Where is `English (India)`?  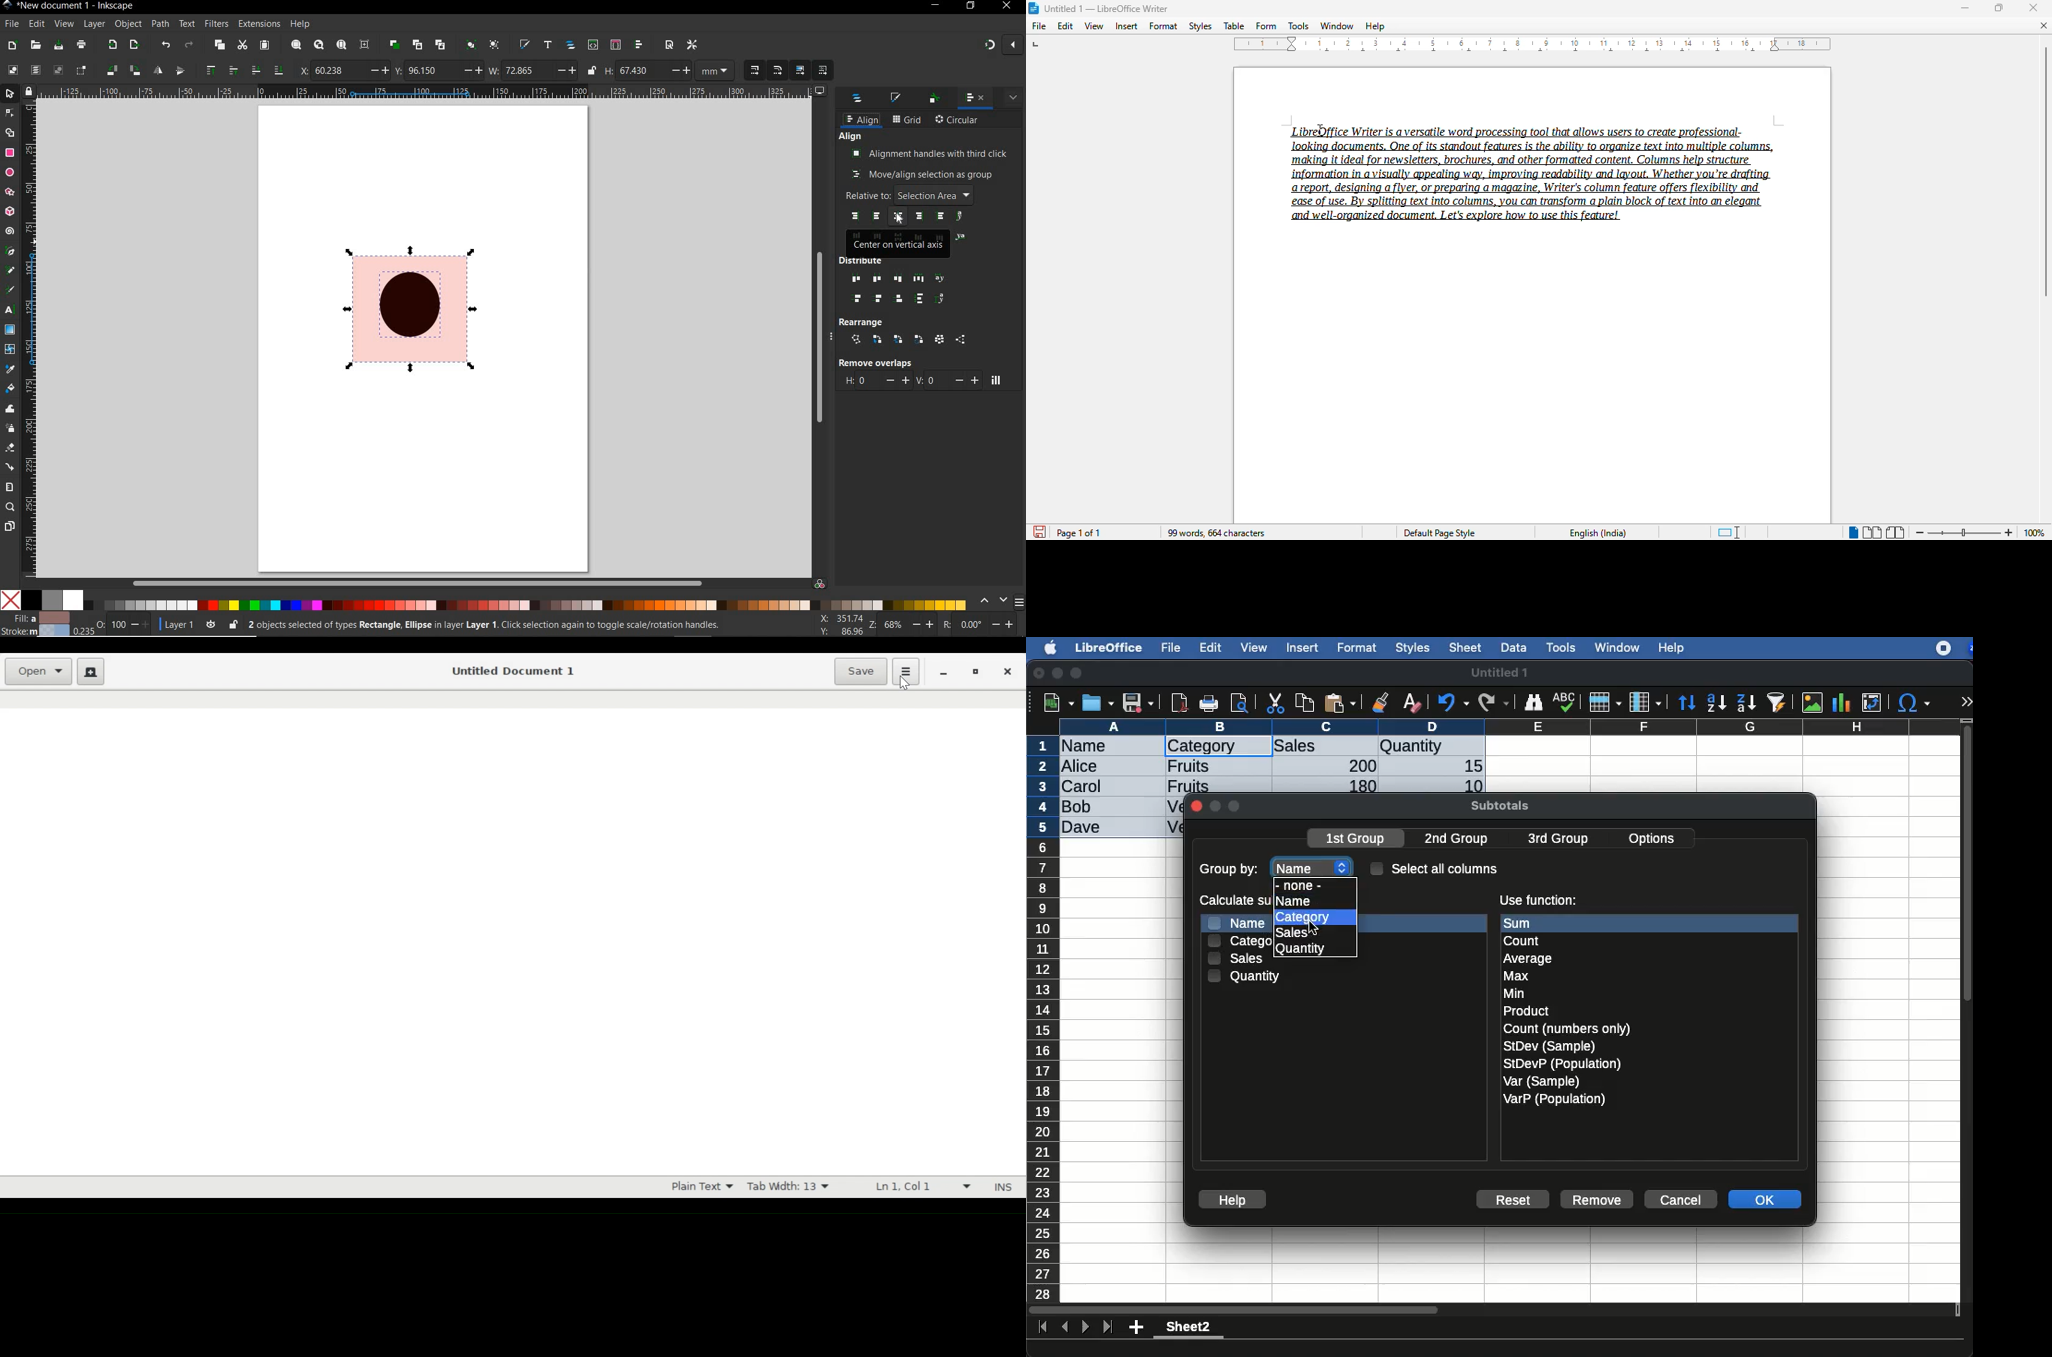
English (India) is located at coordinates (1598, 534).